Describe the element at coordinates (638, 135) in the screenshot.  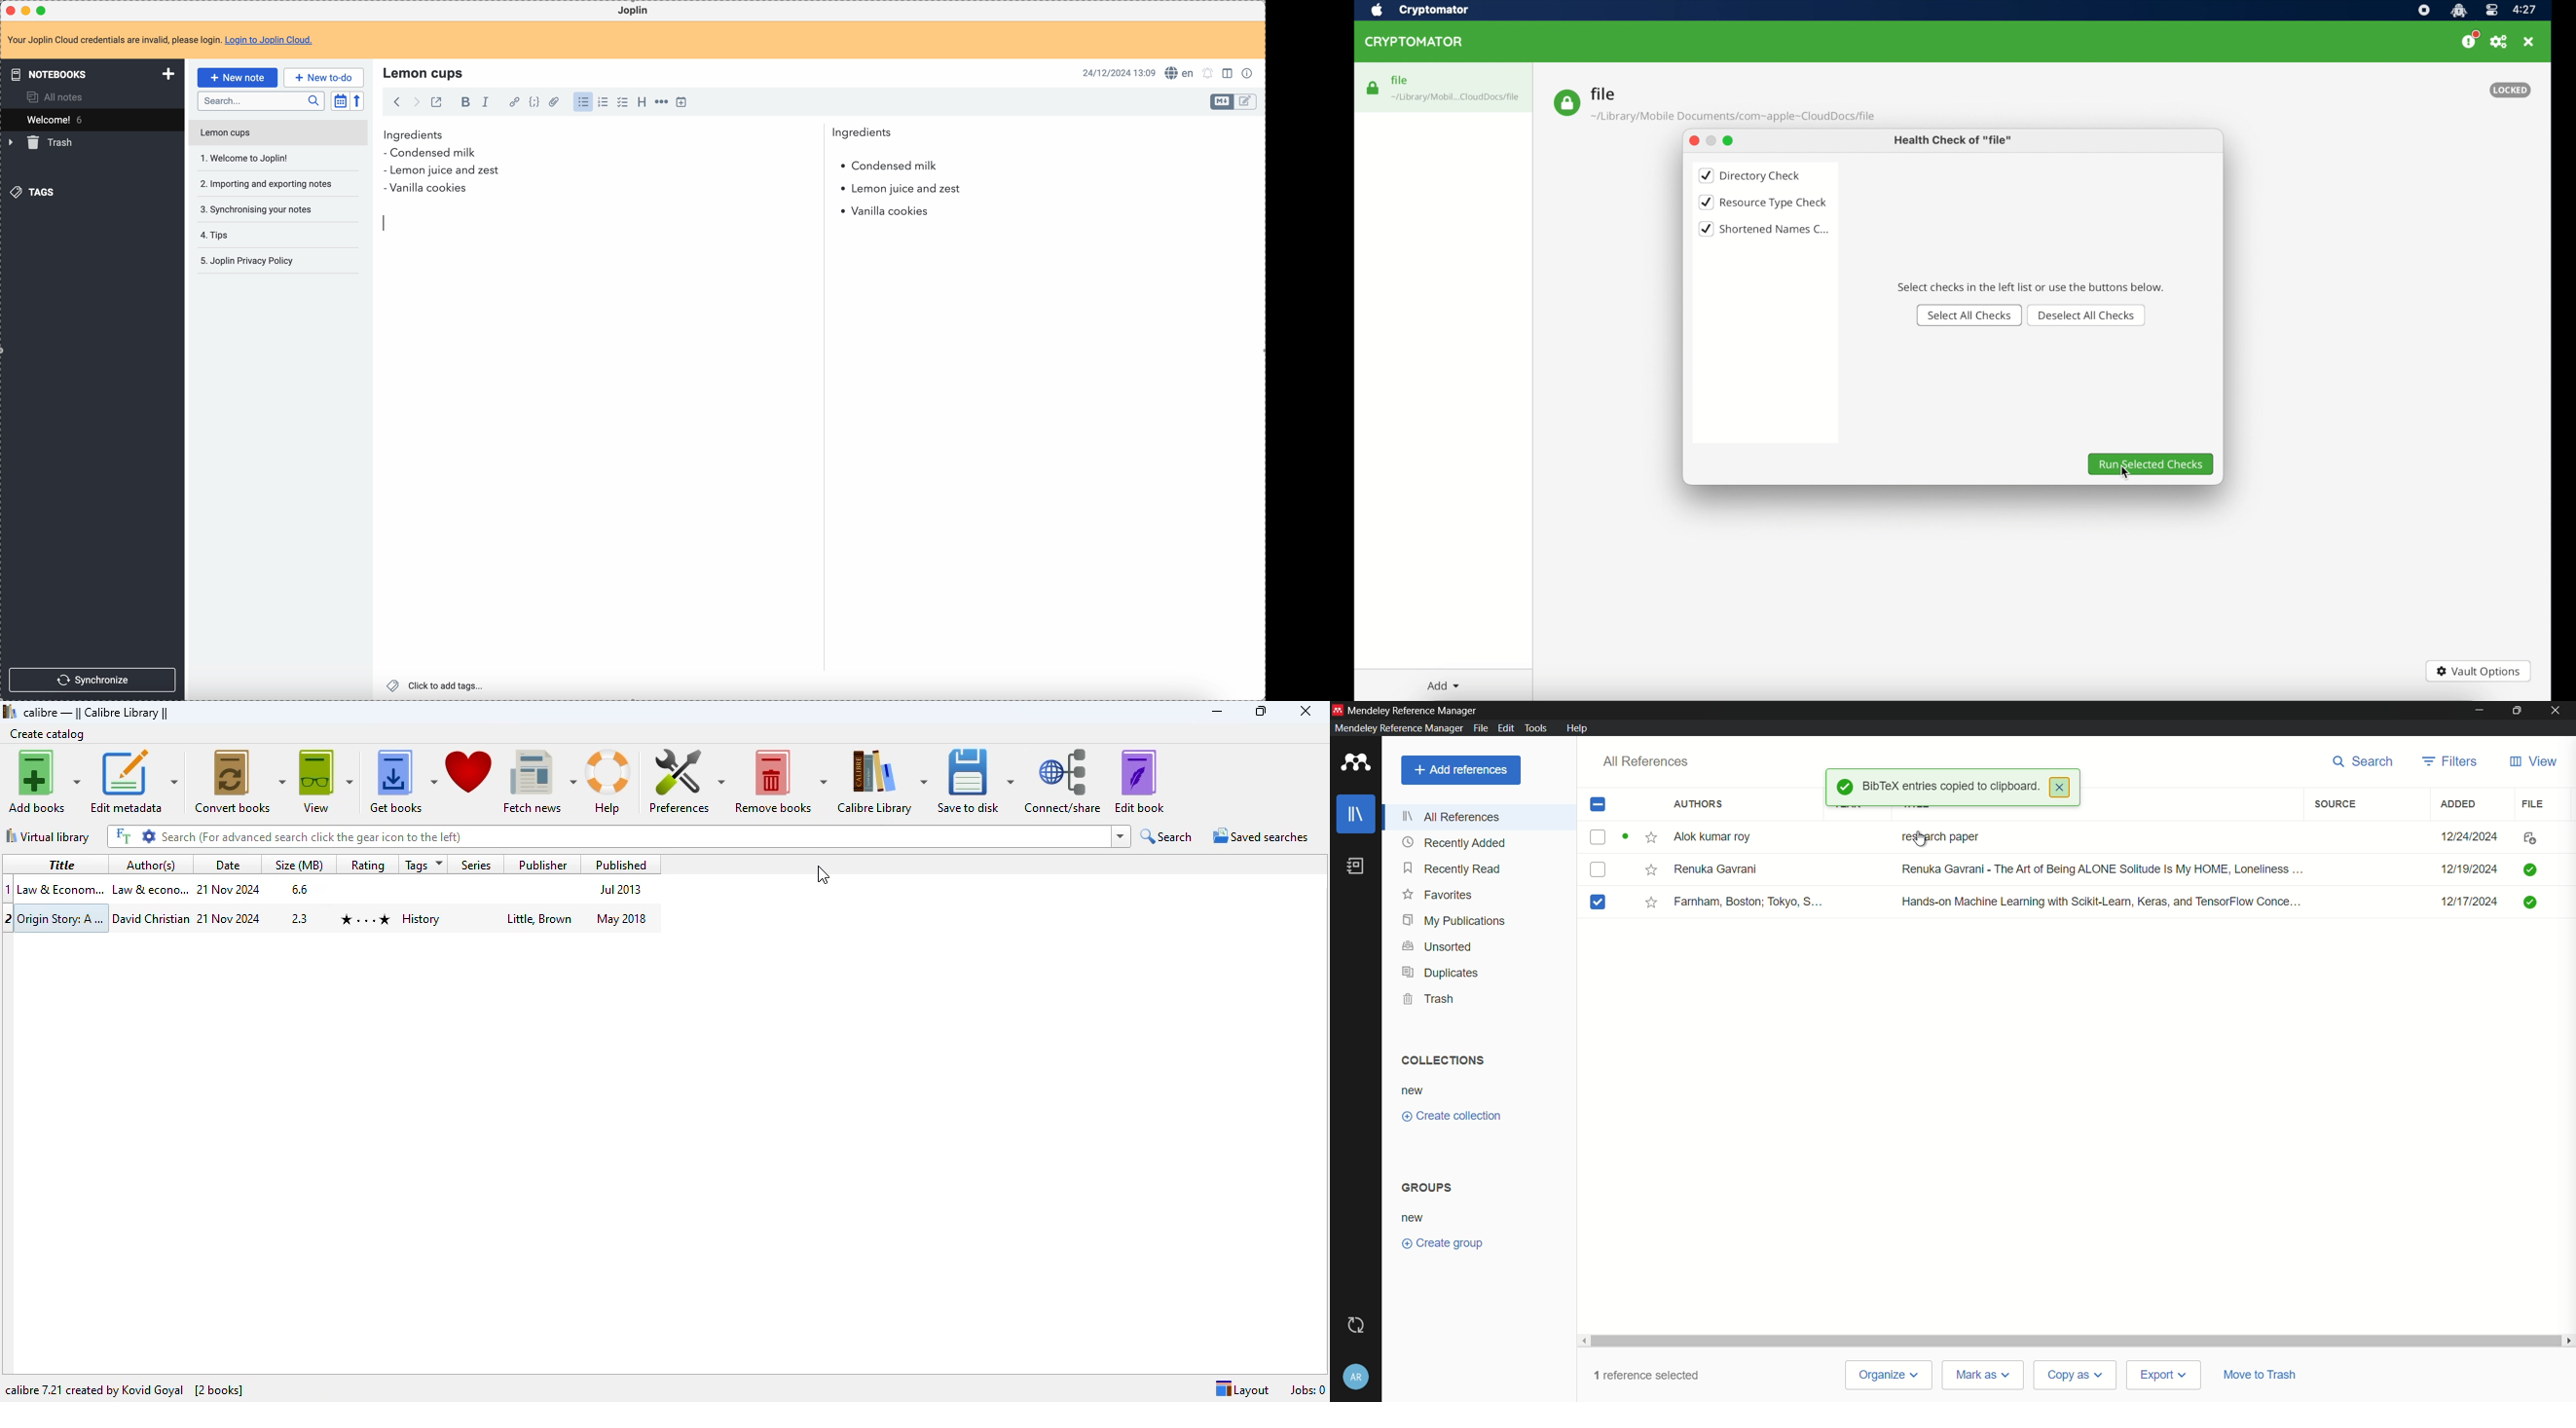
I see `ingredients` at that location.